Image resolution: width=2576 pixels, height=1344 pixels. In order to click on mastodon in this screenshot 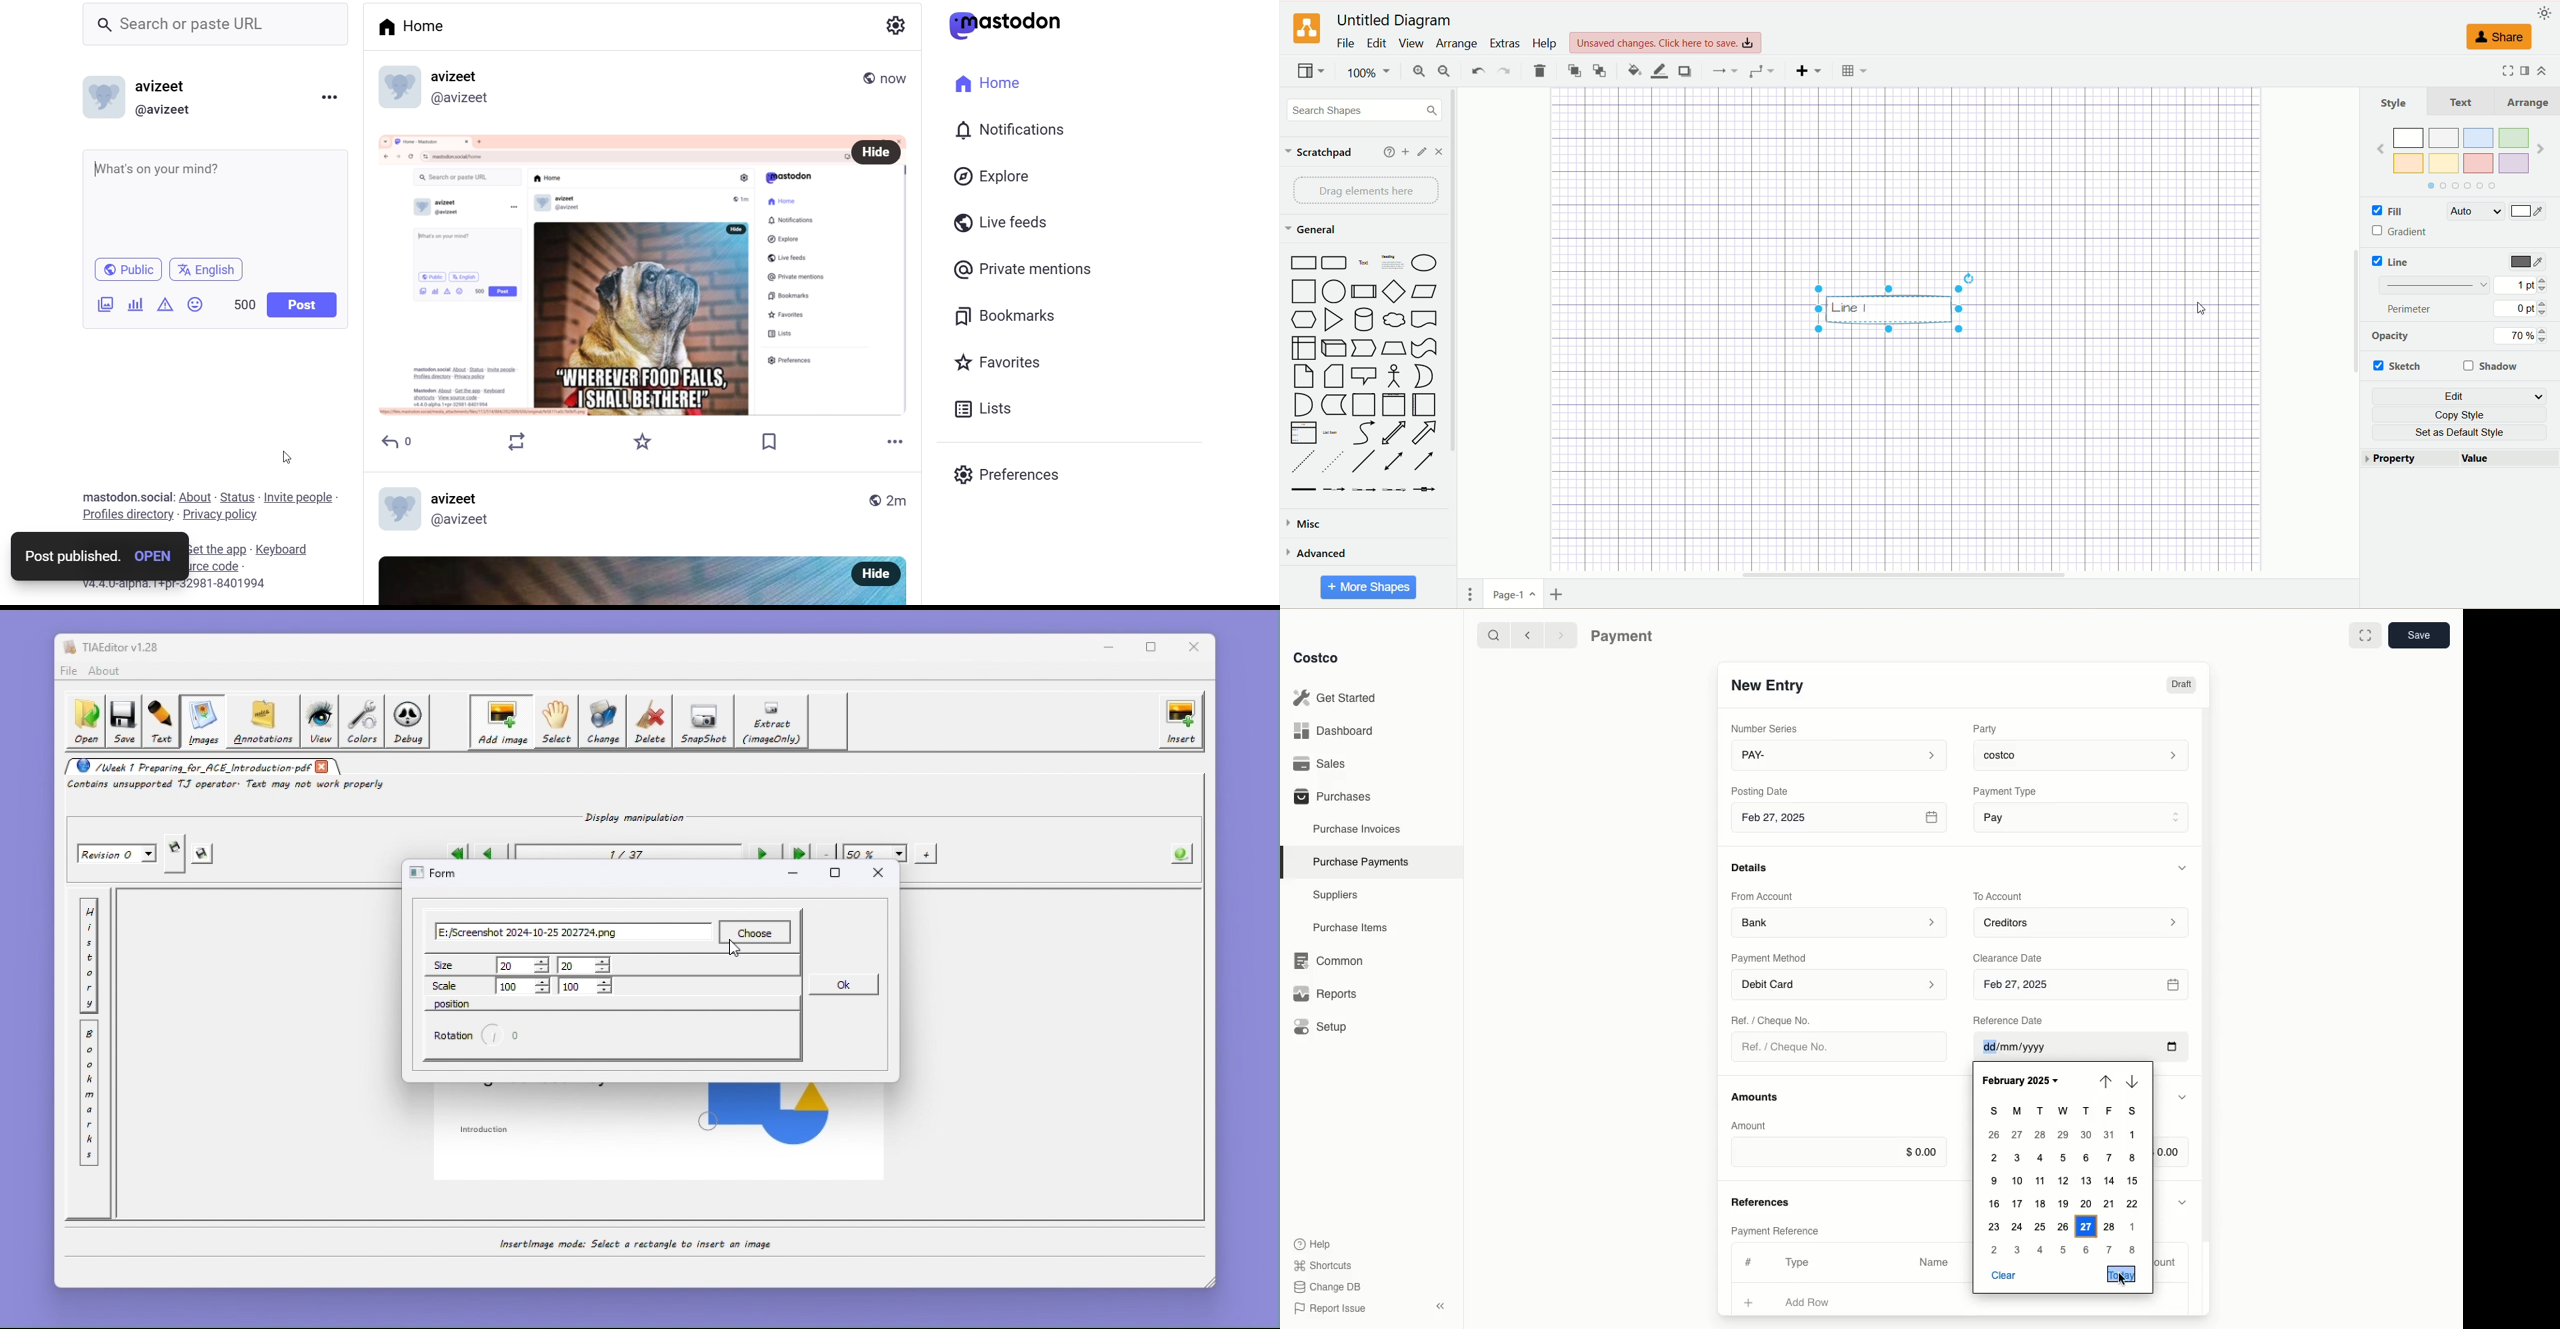, I will do `click(1008, 24)`.